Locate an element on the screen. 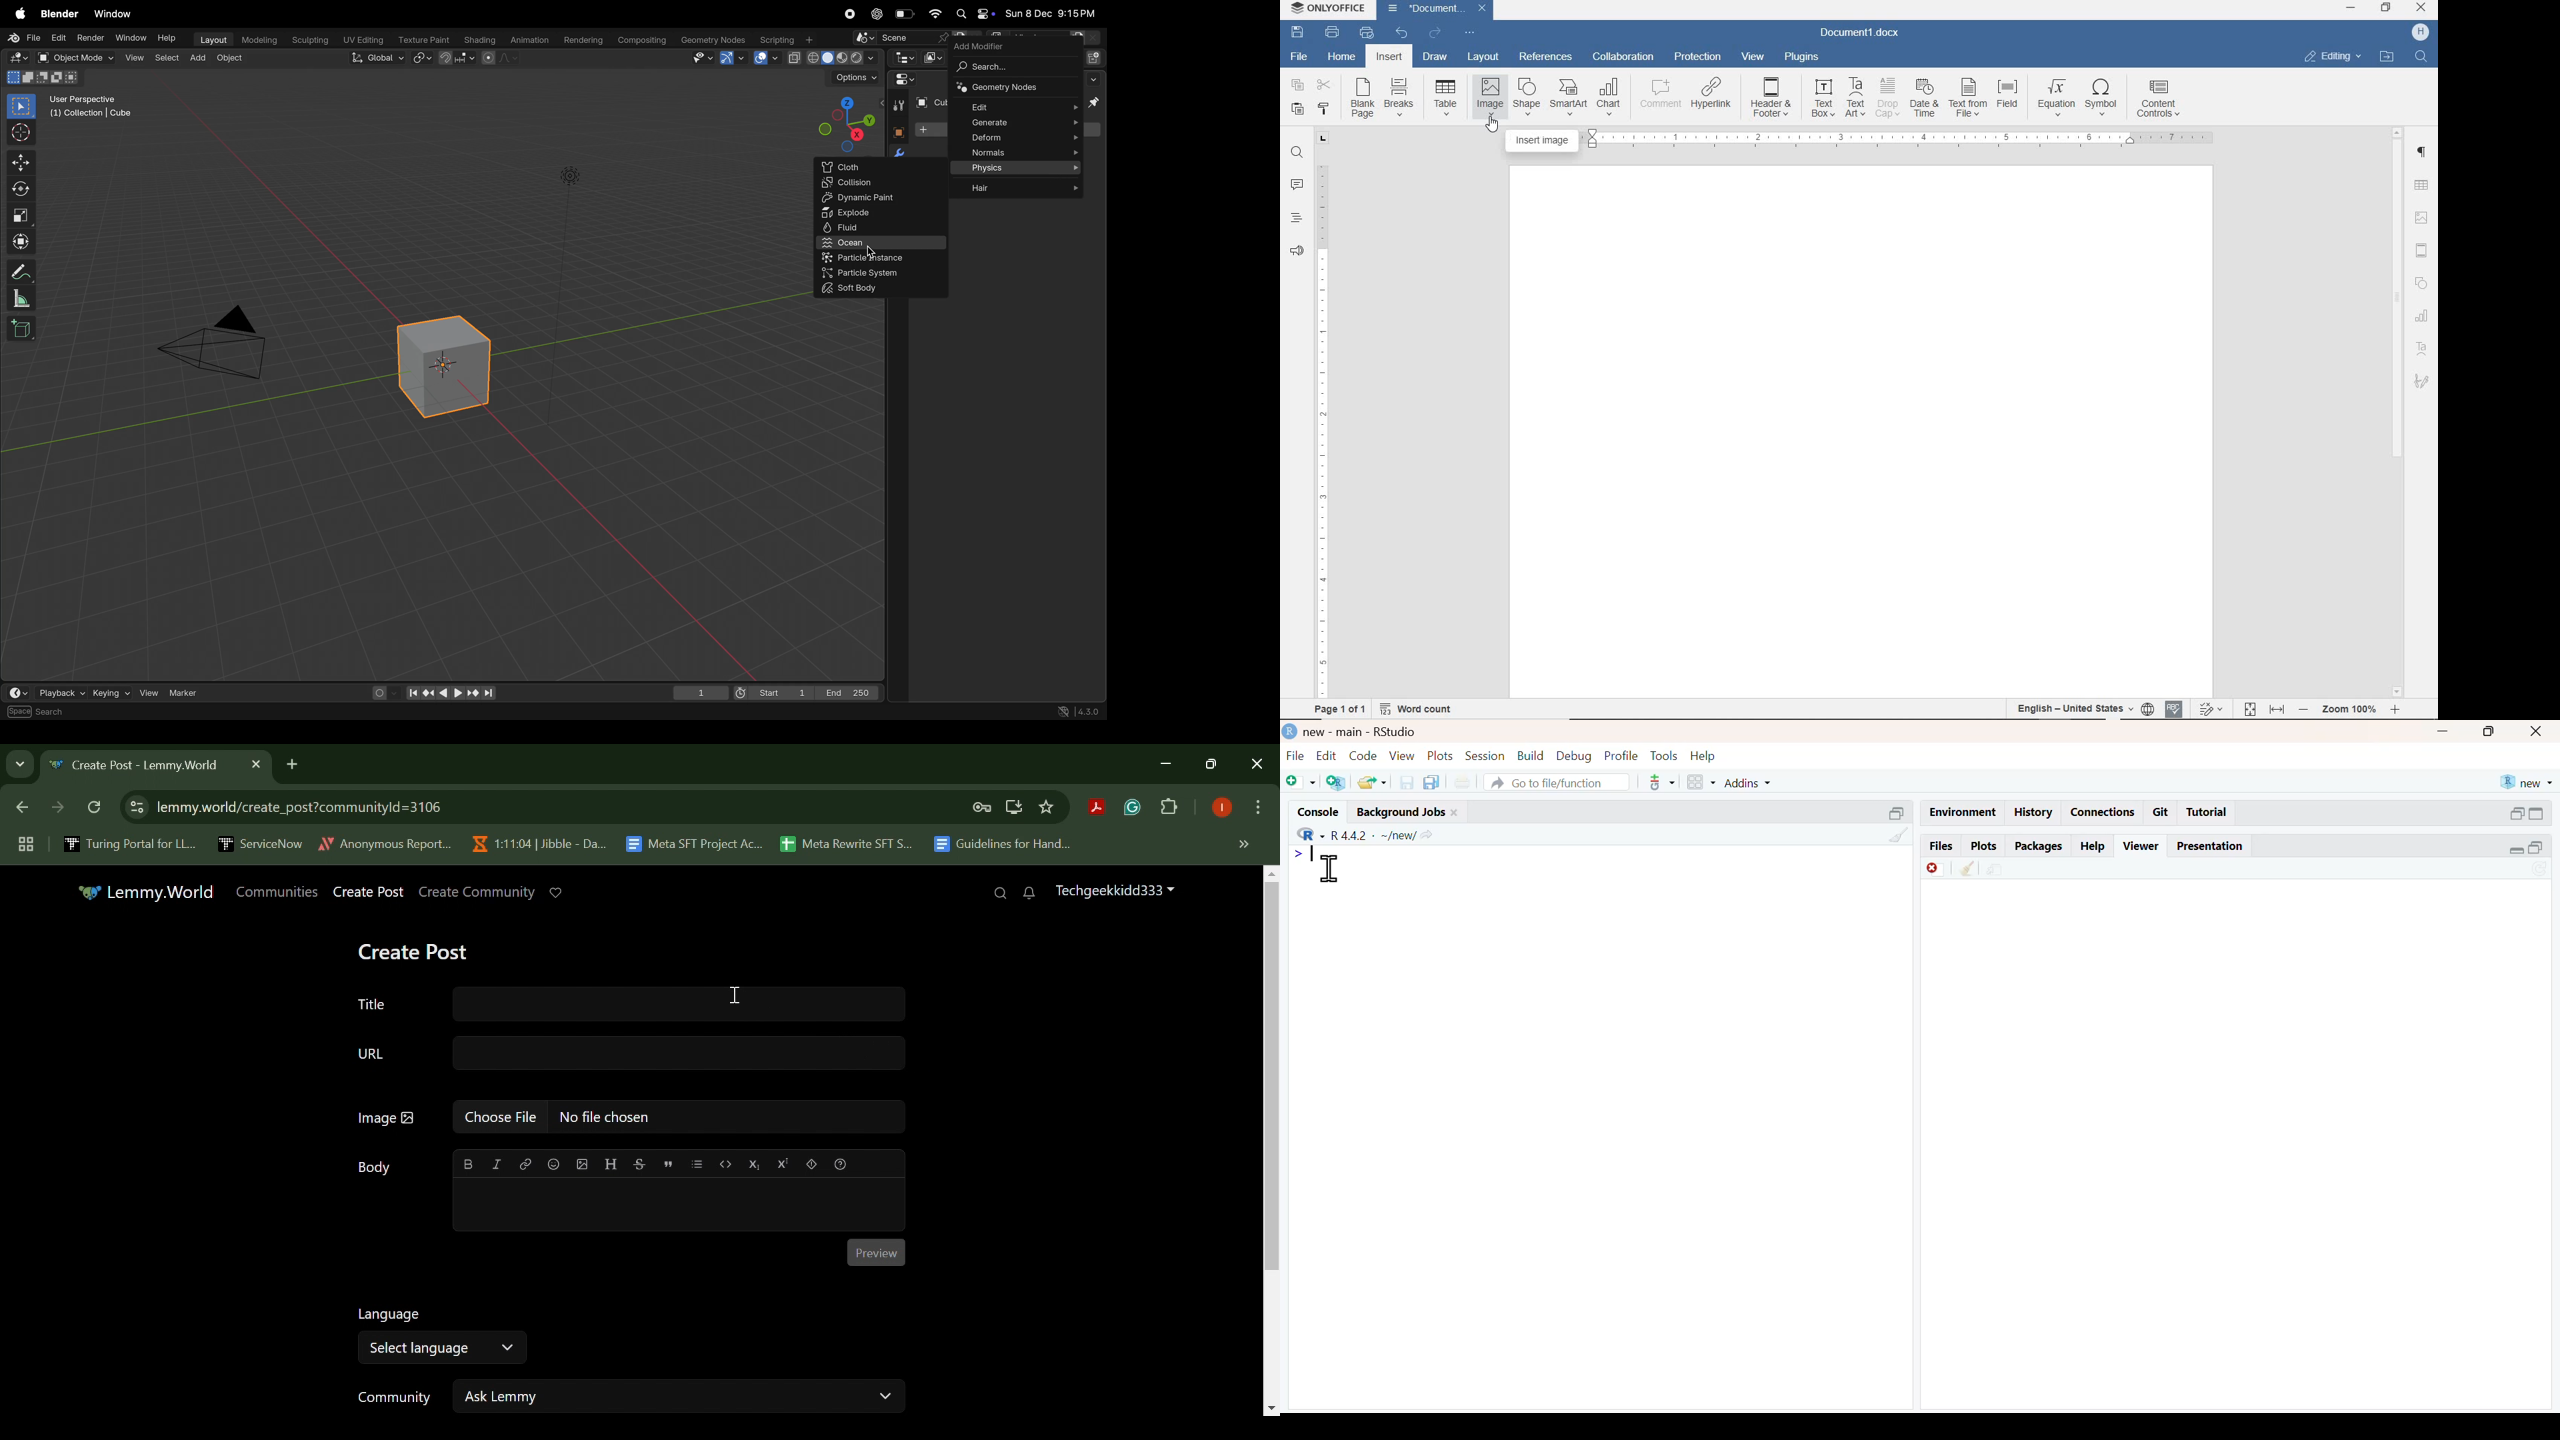 The height and width of the screenshot is (1456, 2576). session is located at coordinates (1485, 755).